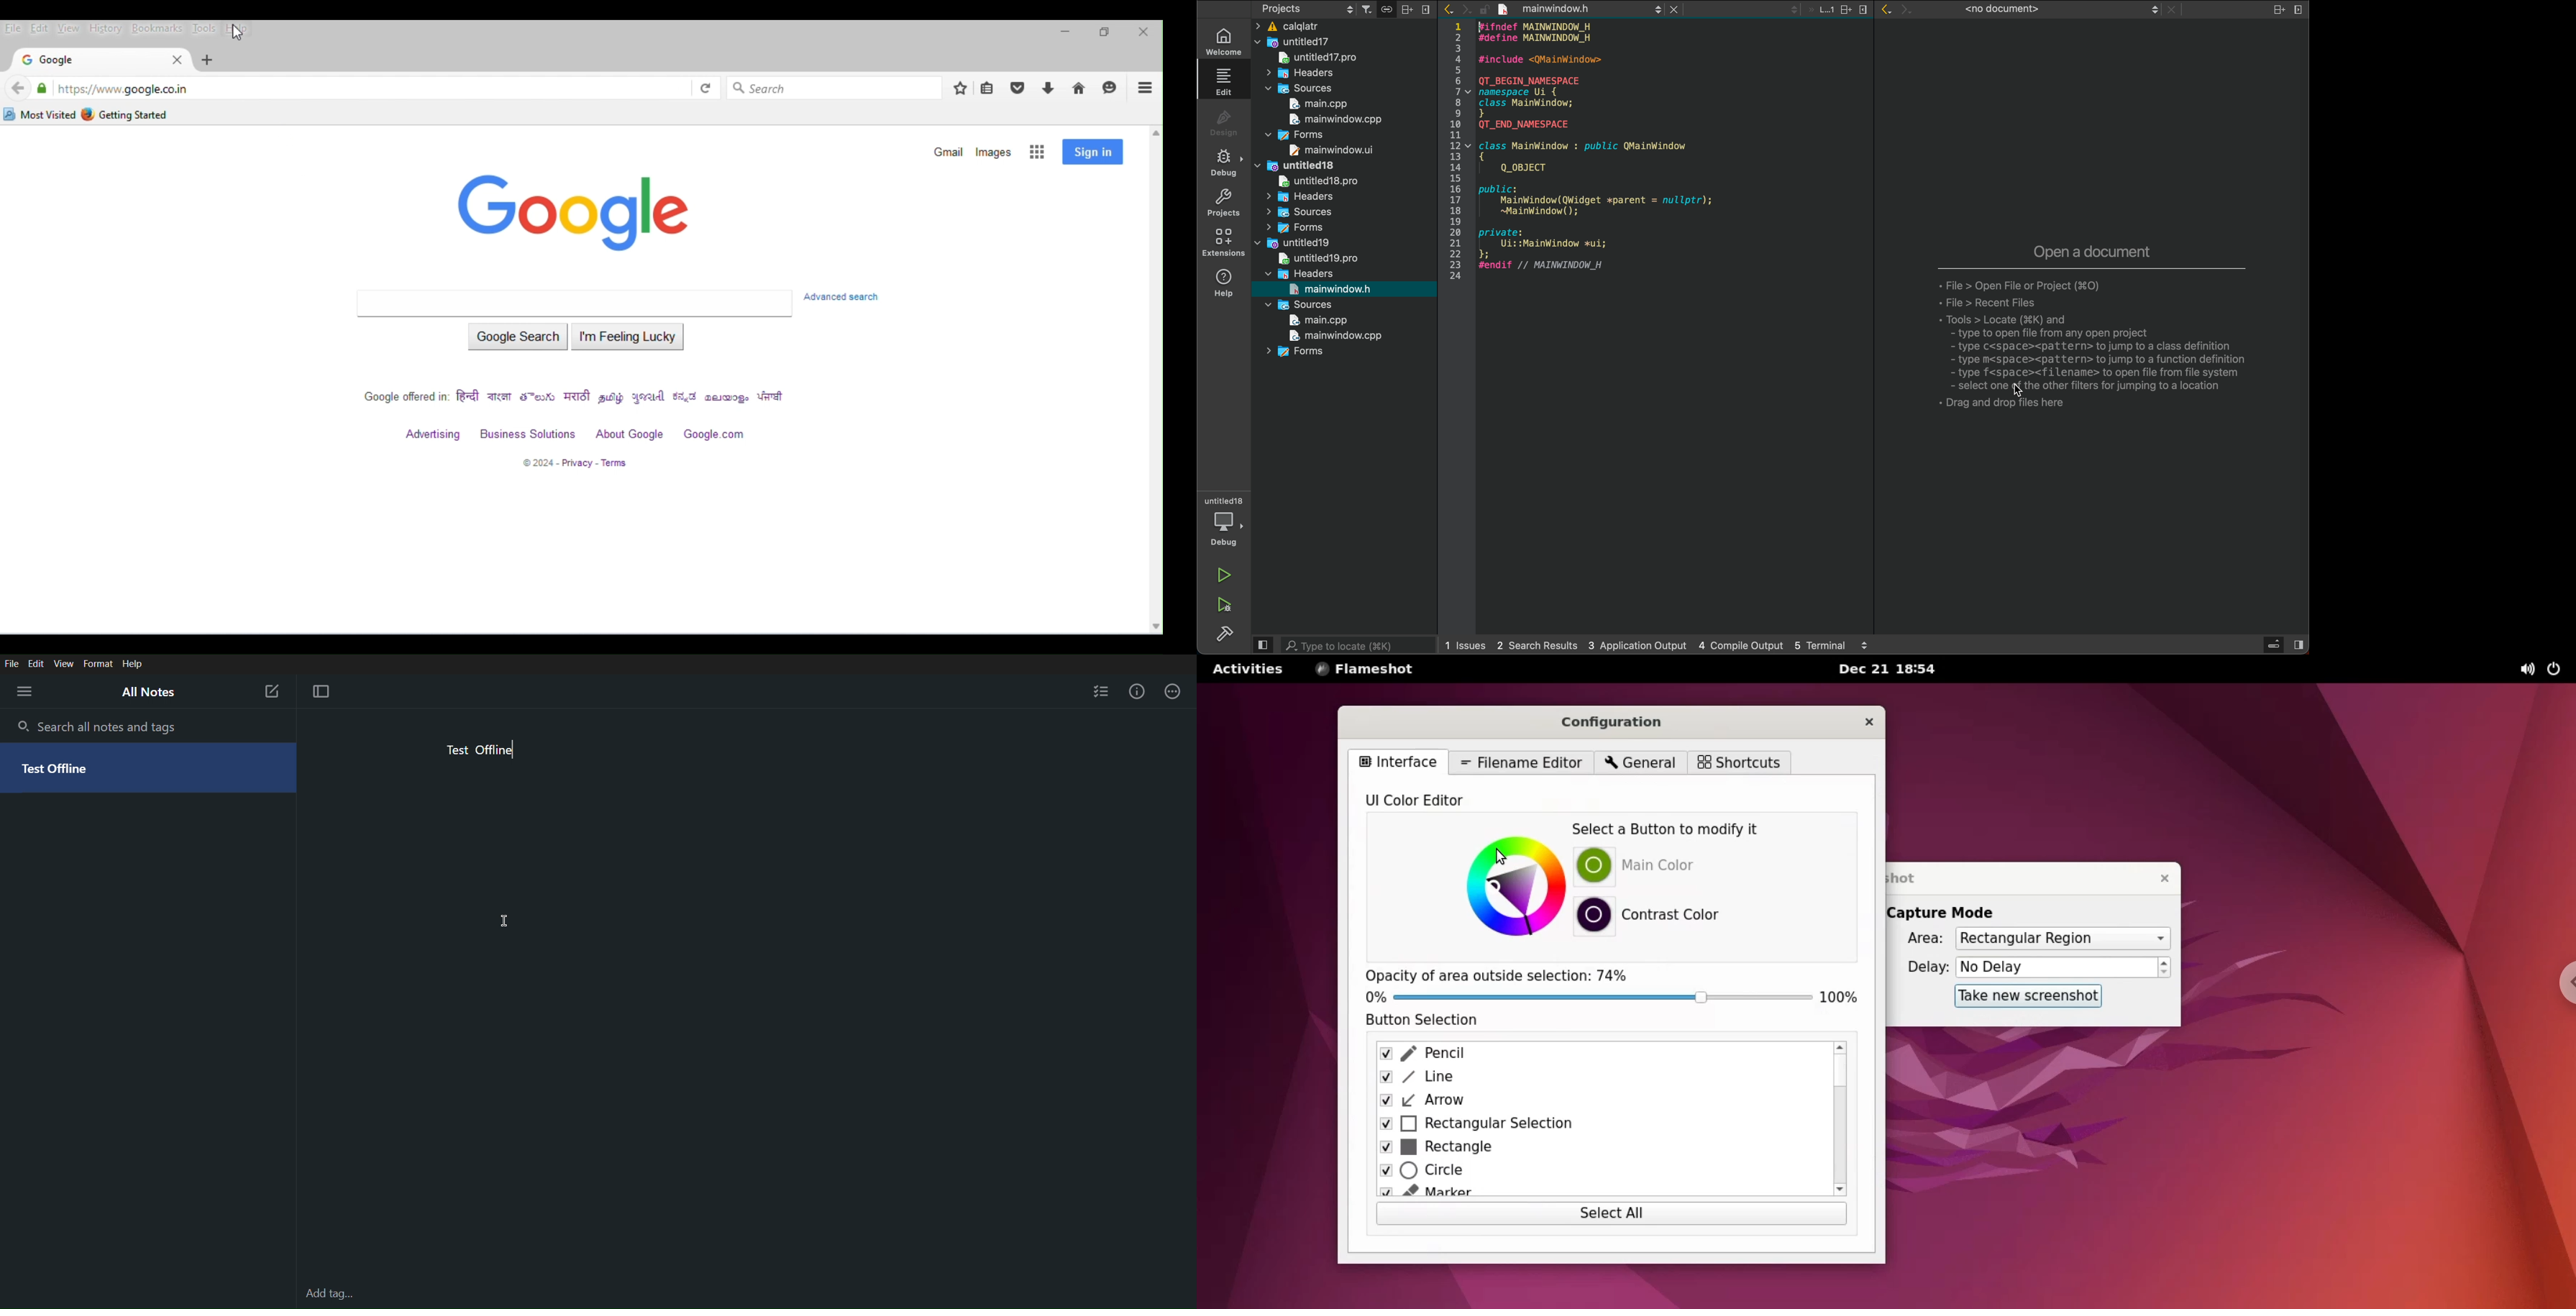 This screenshot has height=1316, width=2576. Describe the element at coordinates (1050, 89) in the screenshot. I see `downloads` at that location.